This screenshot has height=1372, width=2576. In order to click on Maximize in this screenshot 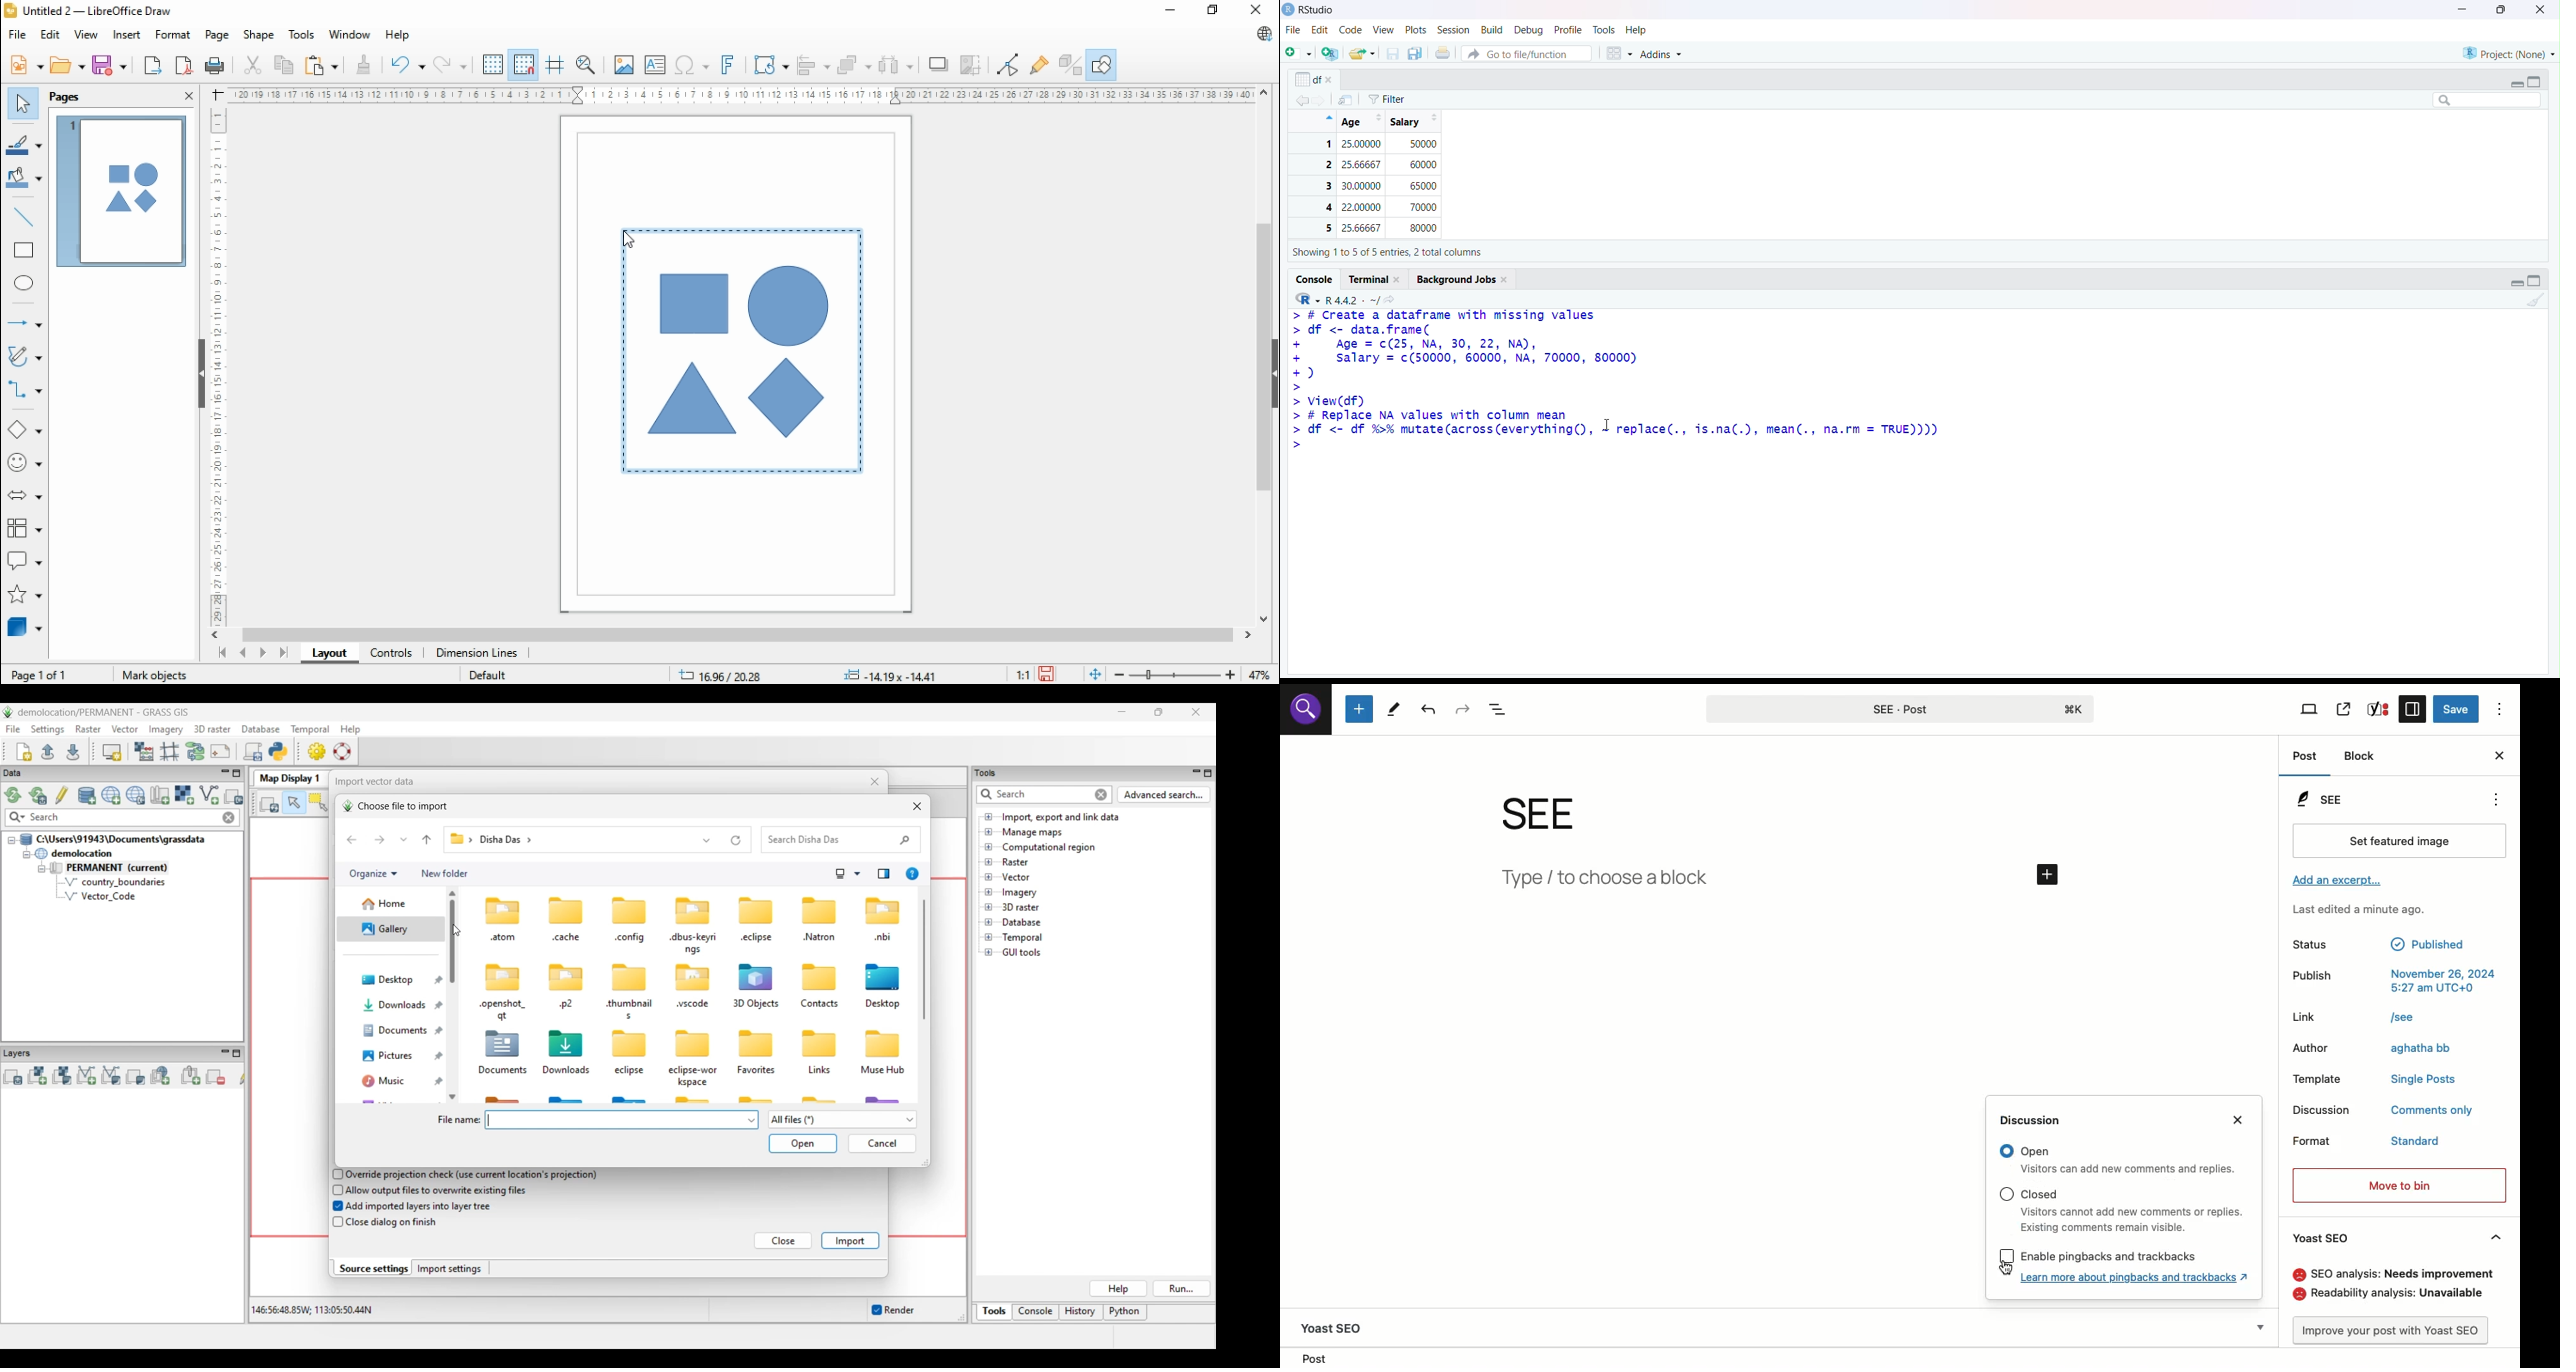, I will do `click(2503, 10)`.